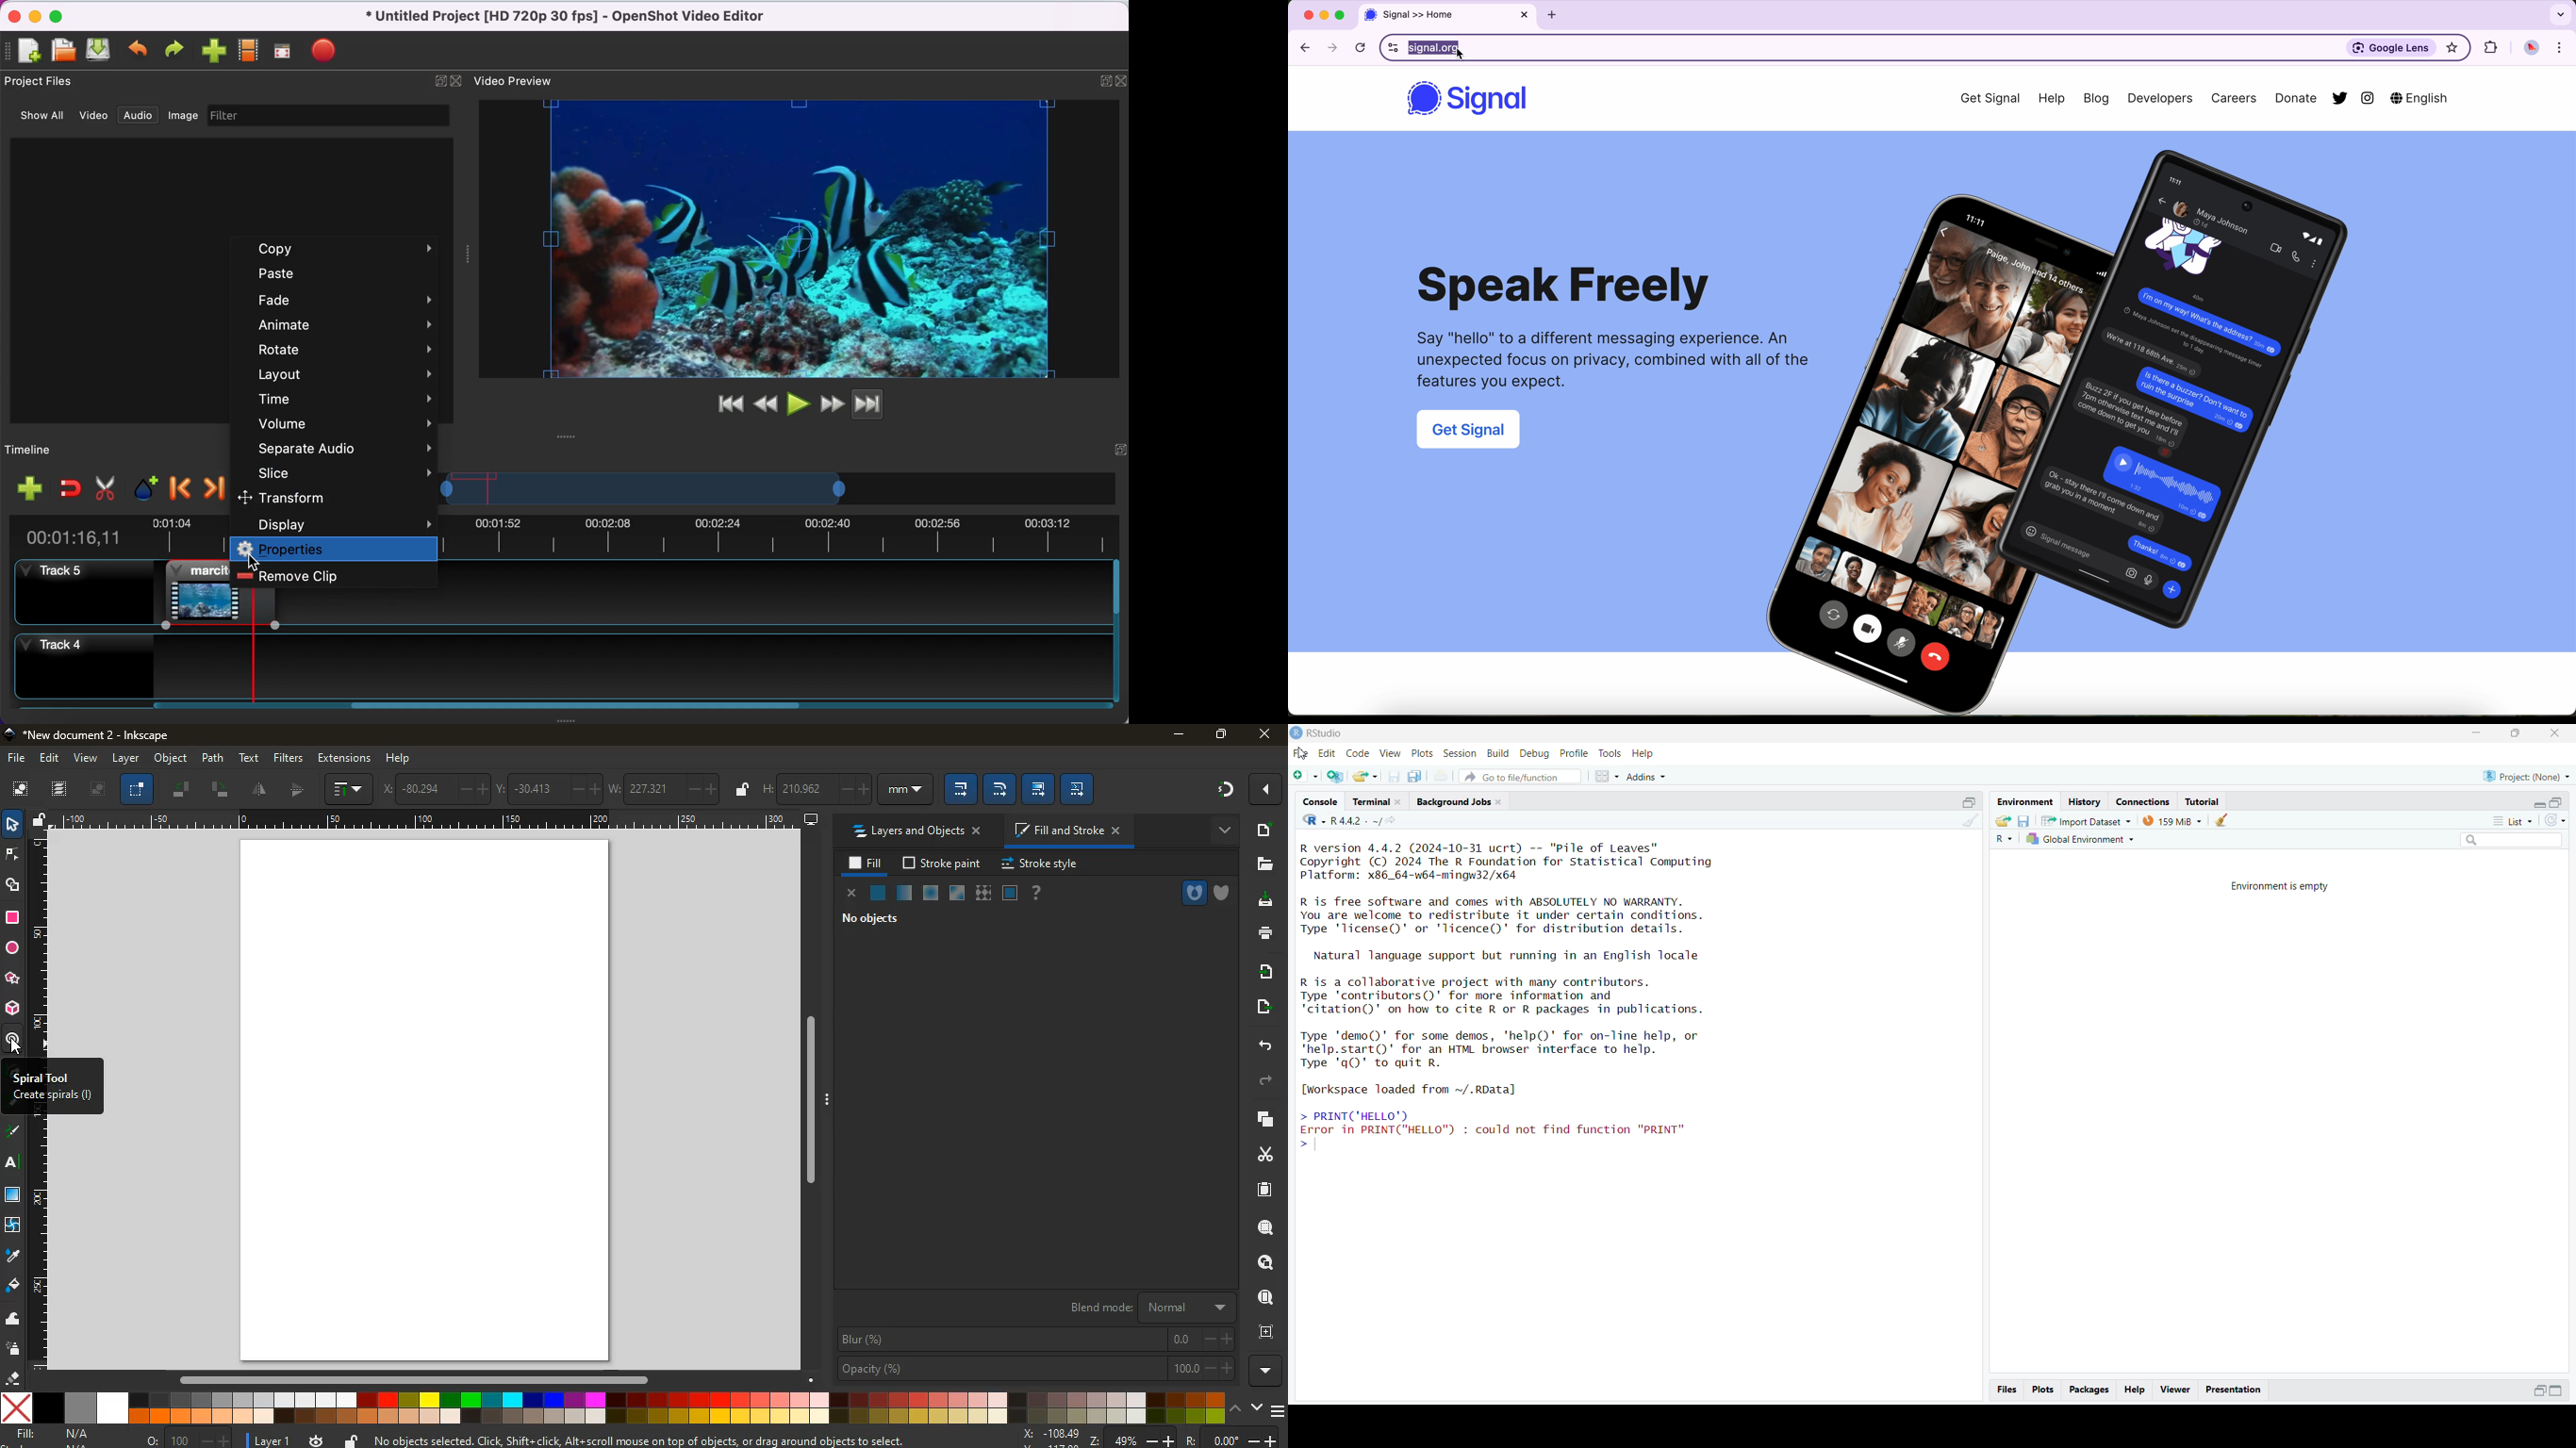 The width and height of the screenshot is (2576, 1456). Describe the element at coordinates (1644, 754) in the screenshot. I see `help` at that location.